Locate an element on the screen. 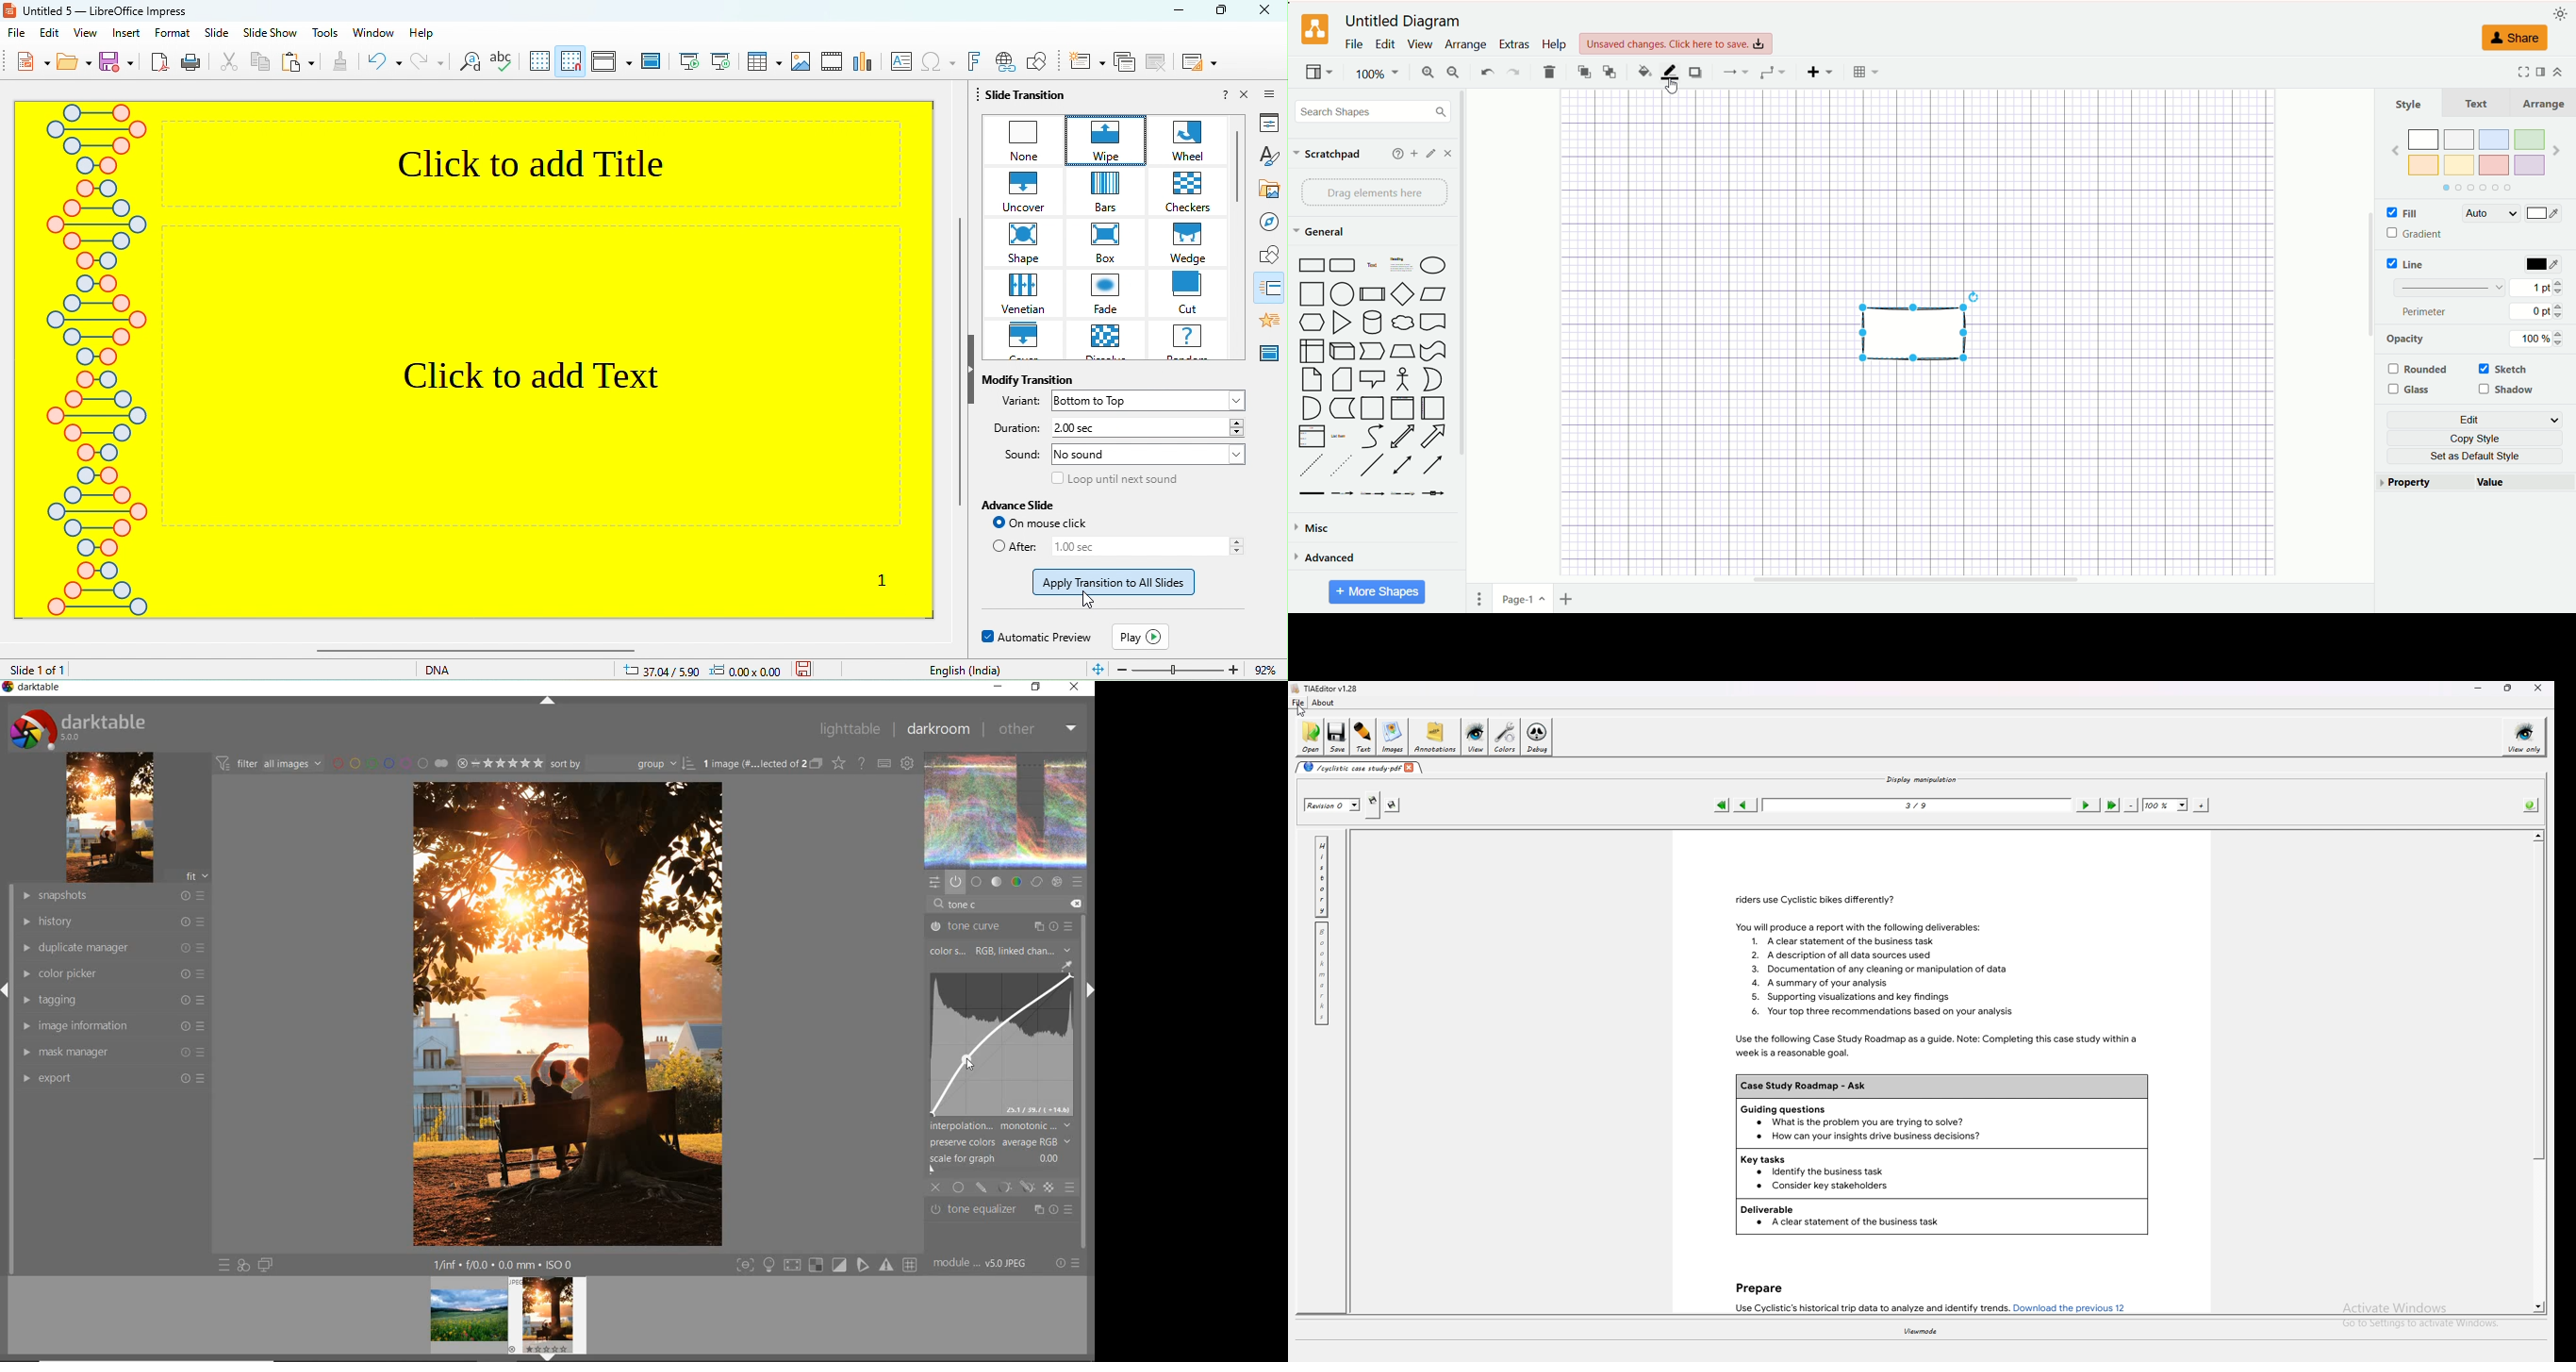 This screenshot has width=2576, height=1372. slide is located at coordinates (218, 35).